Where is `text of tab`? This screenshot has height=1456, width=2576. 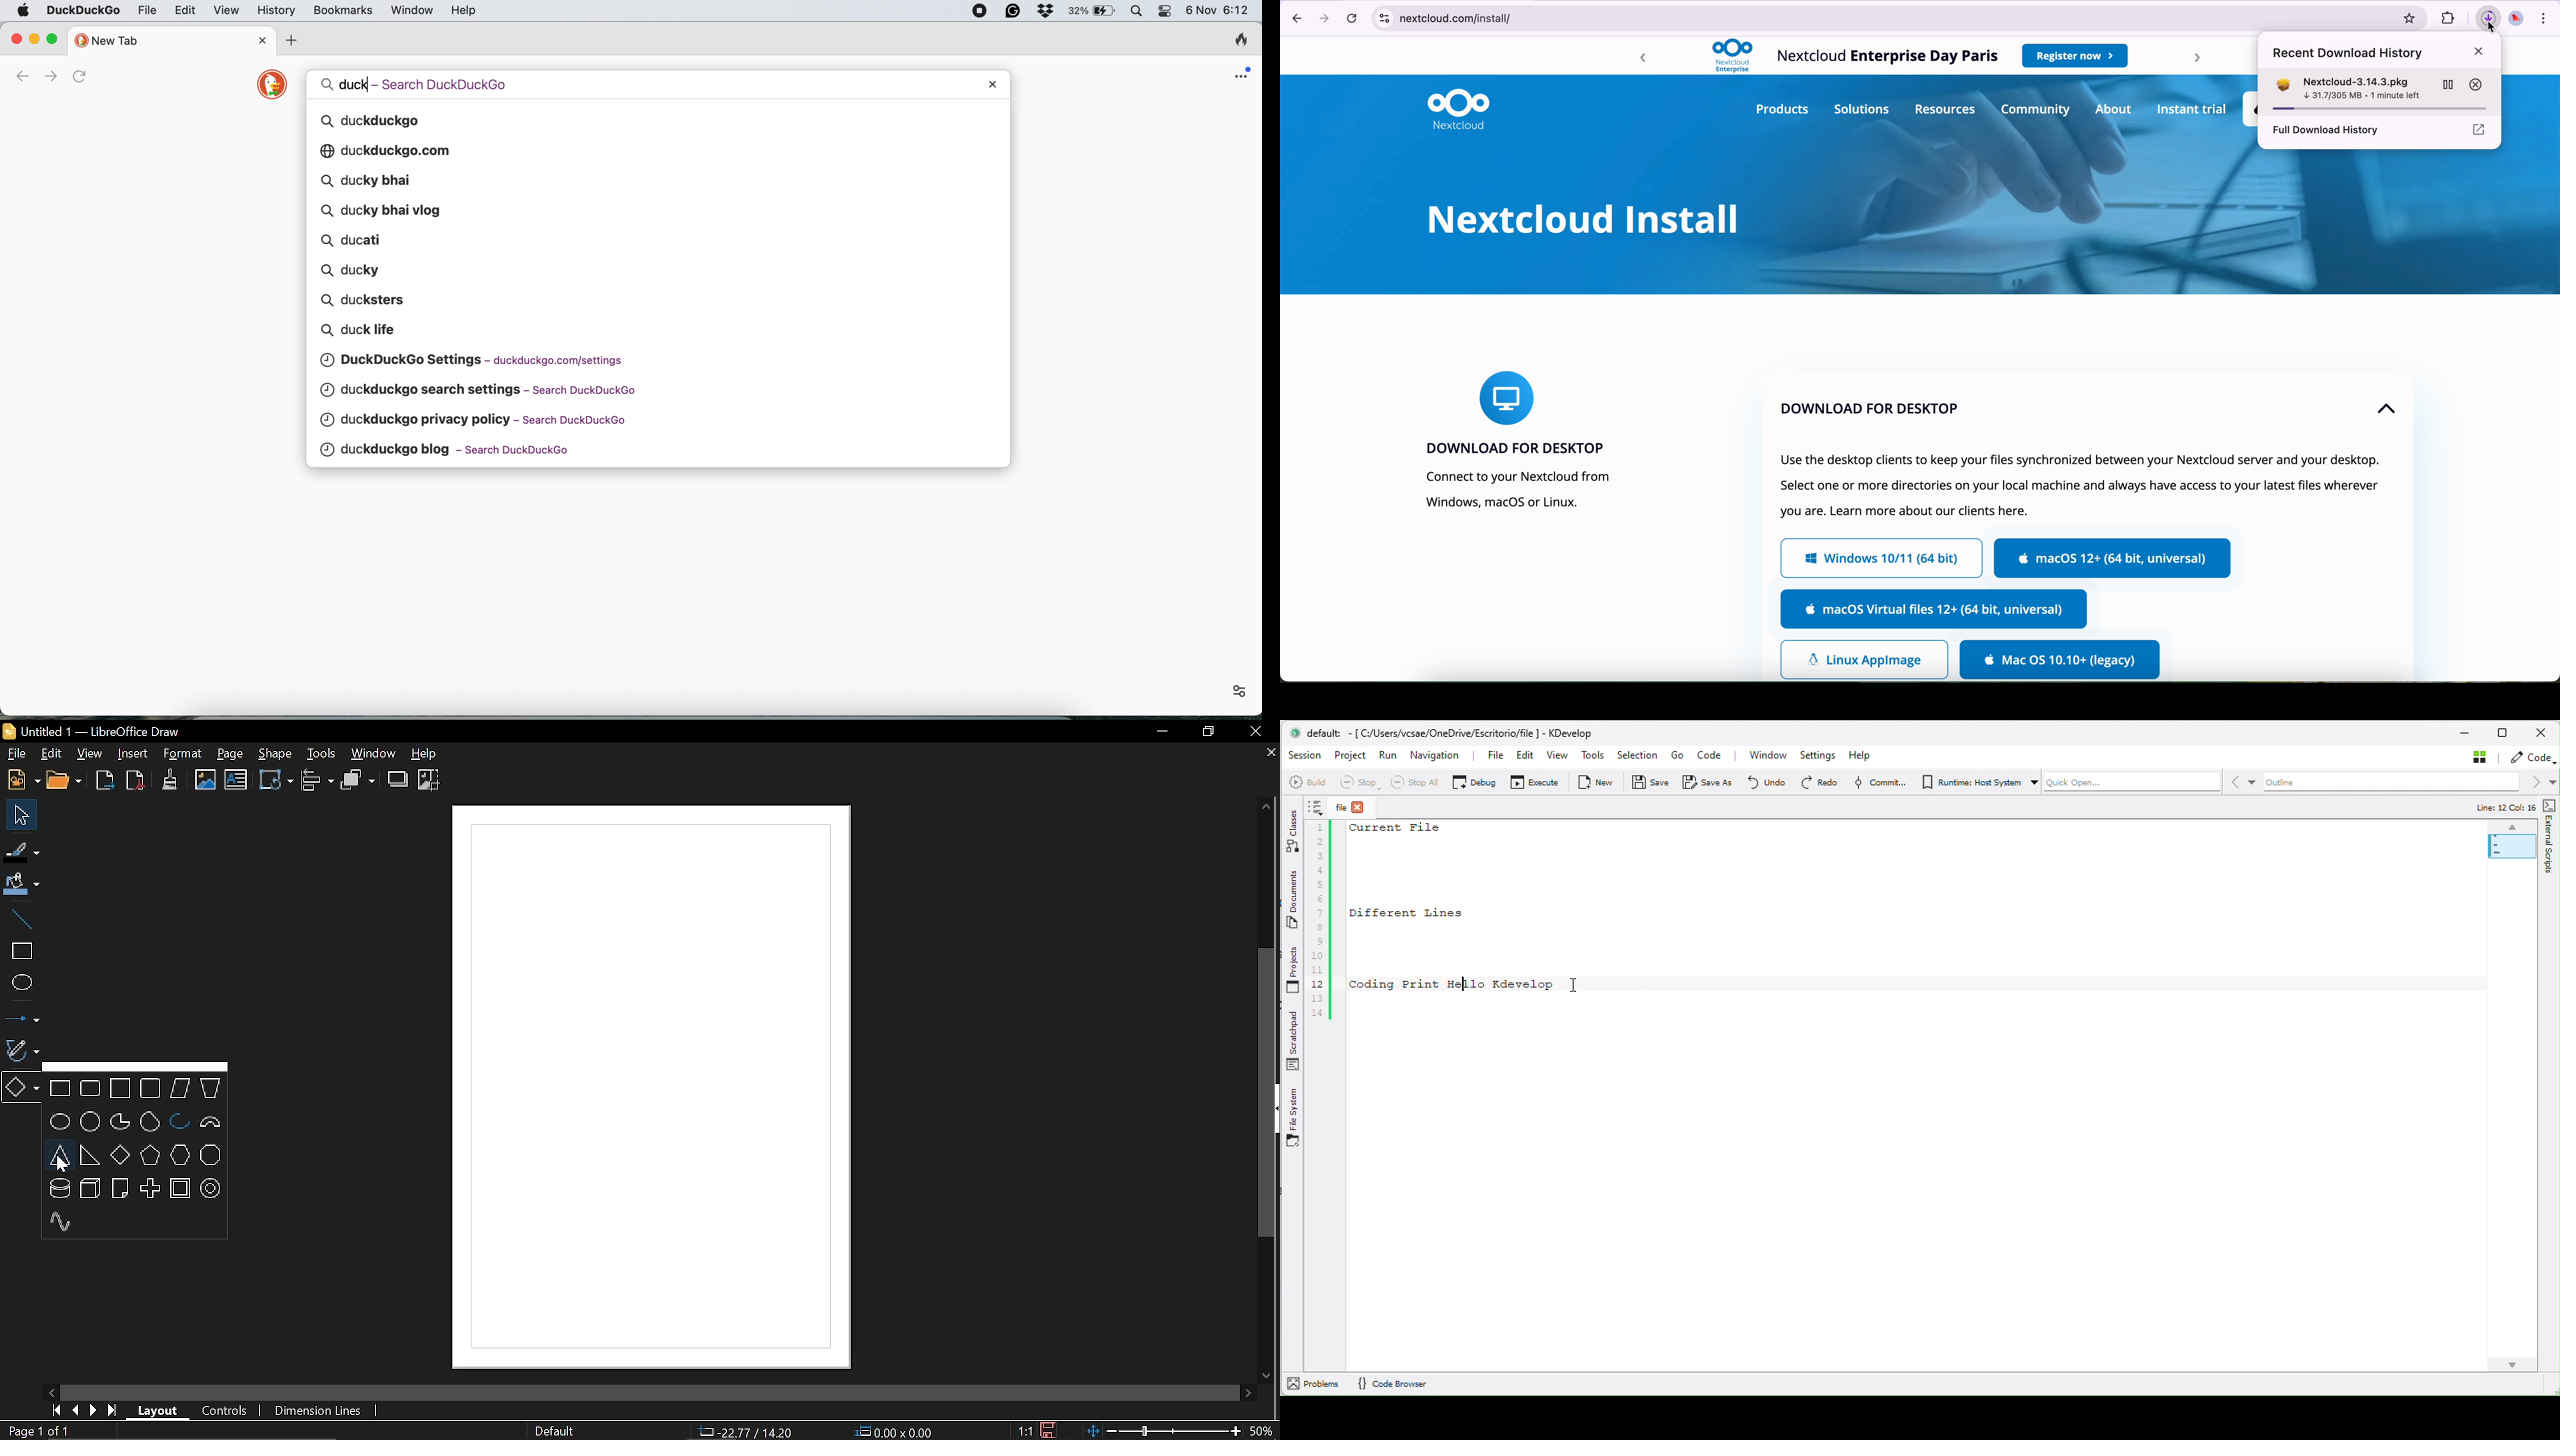
text of tab is located at coordinates (2085, 485).